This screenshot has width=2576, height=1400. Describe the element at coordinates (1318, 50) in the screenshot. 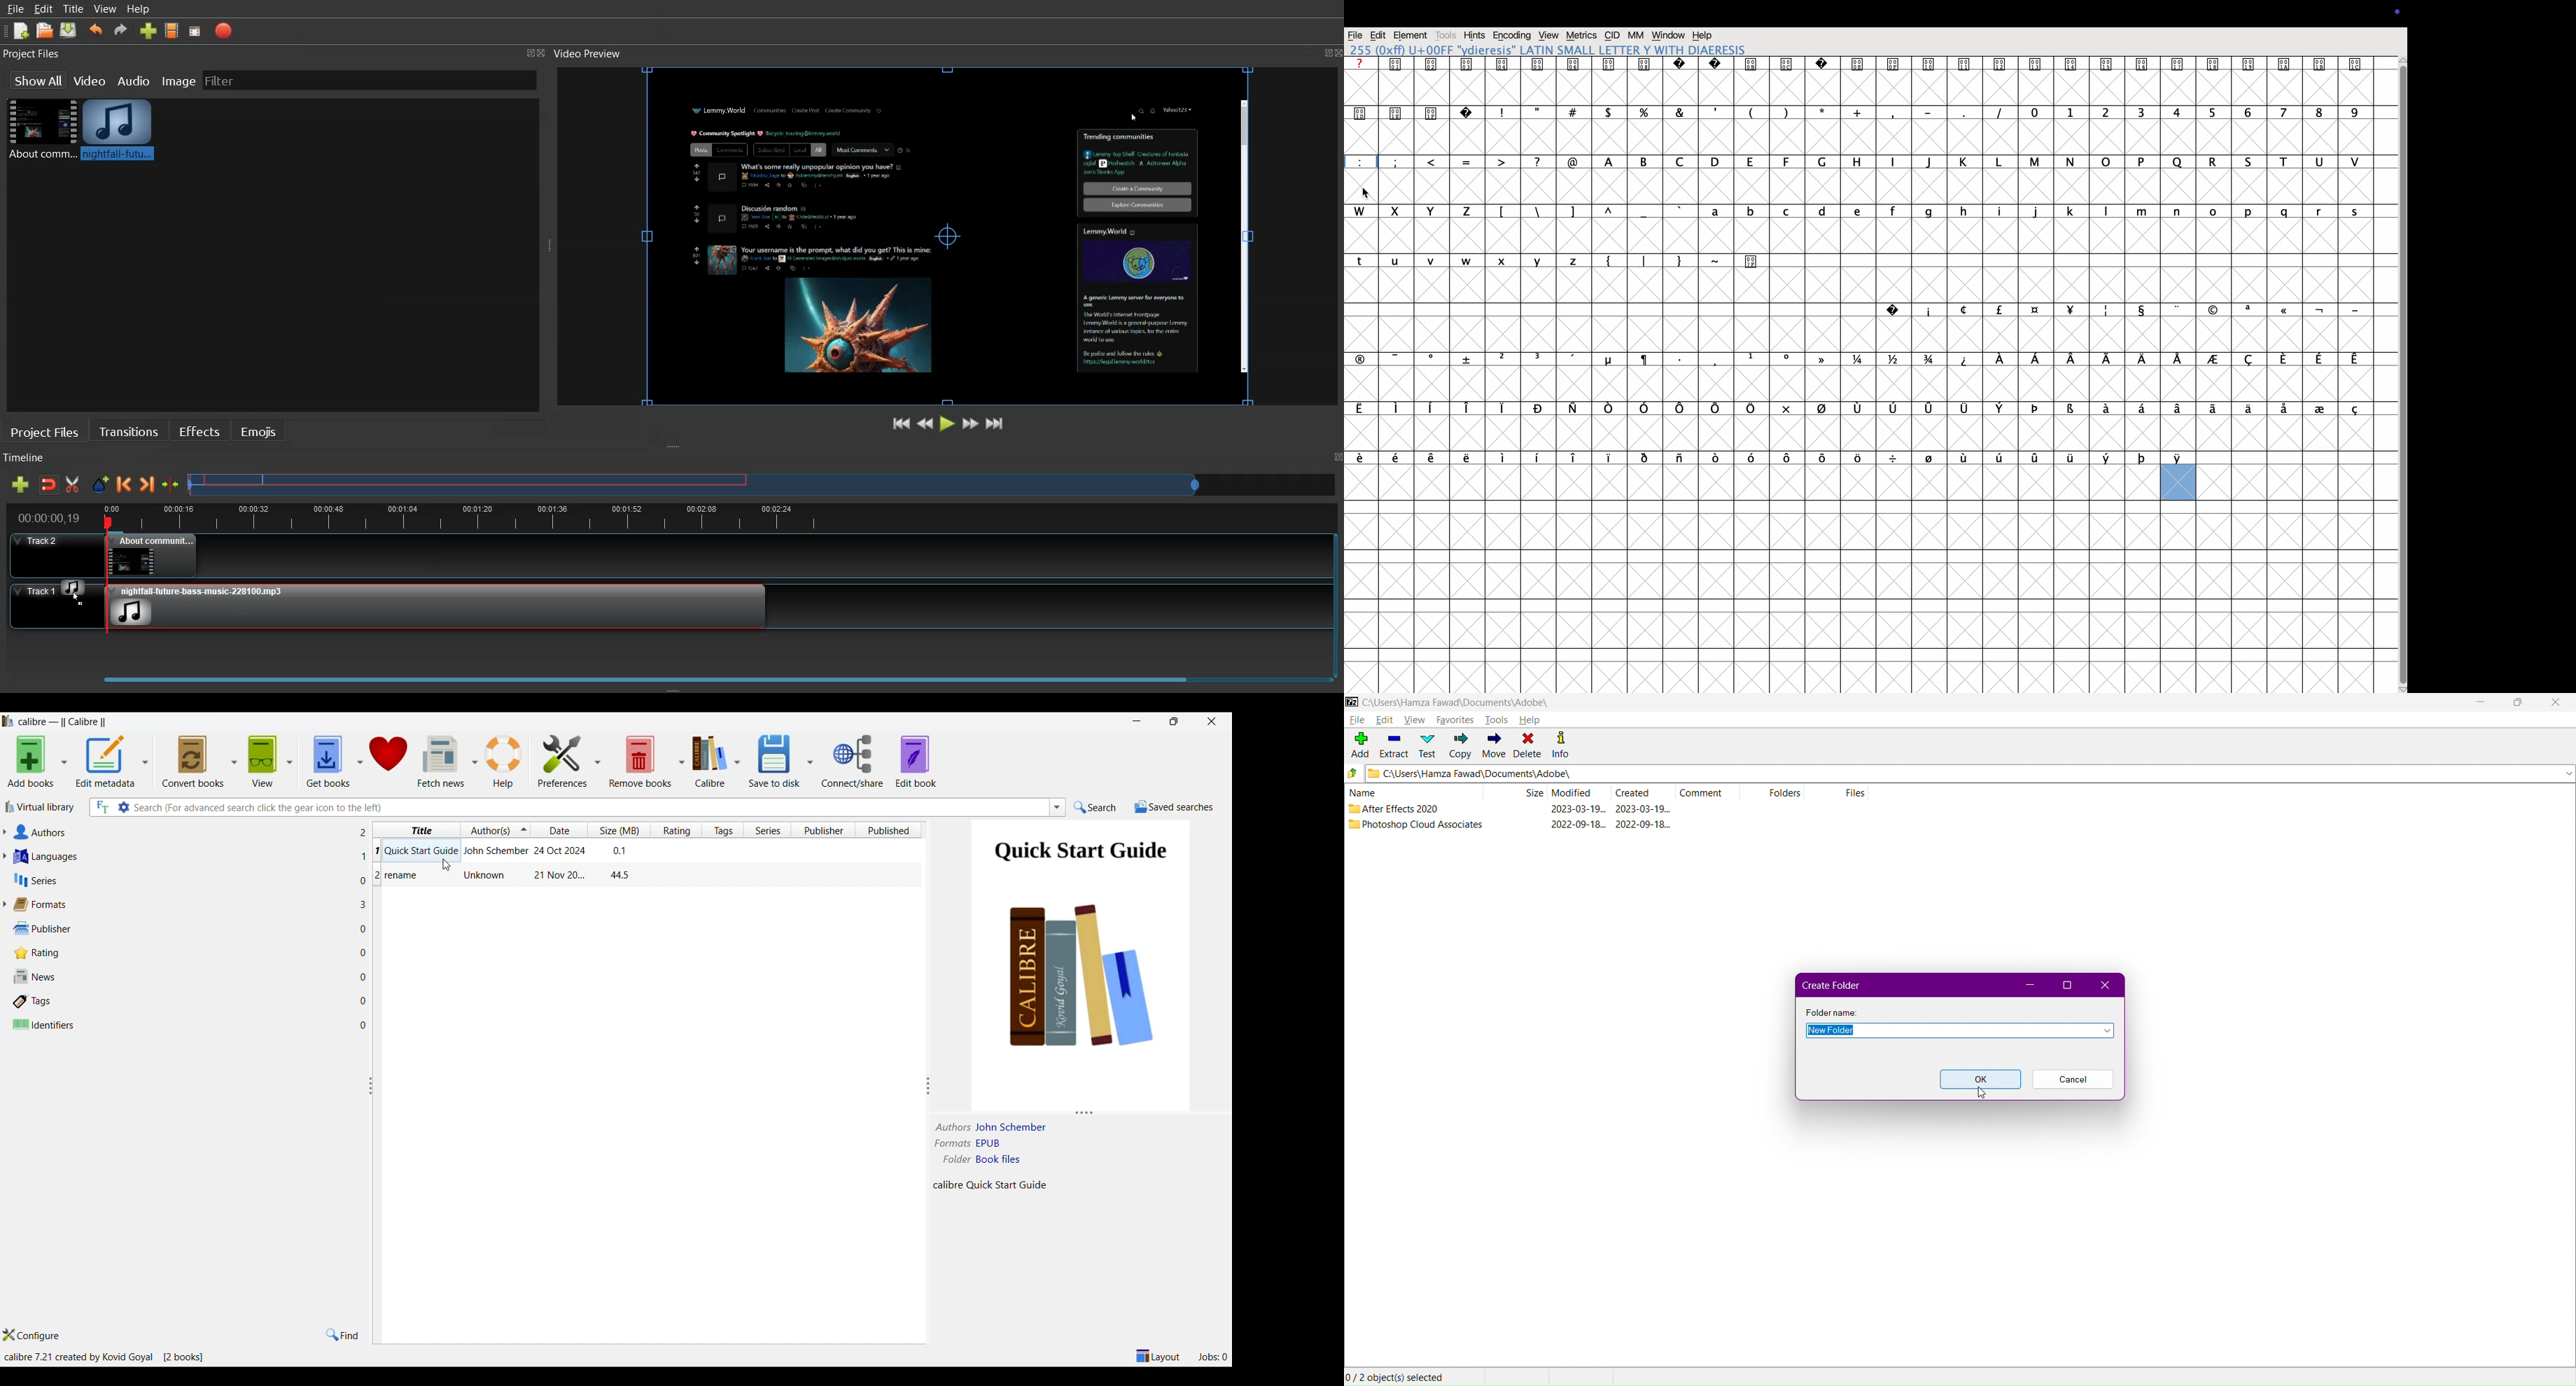

I see `Maximize` at that location.